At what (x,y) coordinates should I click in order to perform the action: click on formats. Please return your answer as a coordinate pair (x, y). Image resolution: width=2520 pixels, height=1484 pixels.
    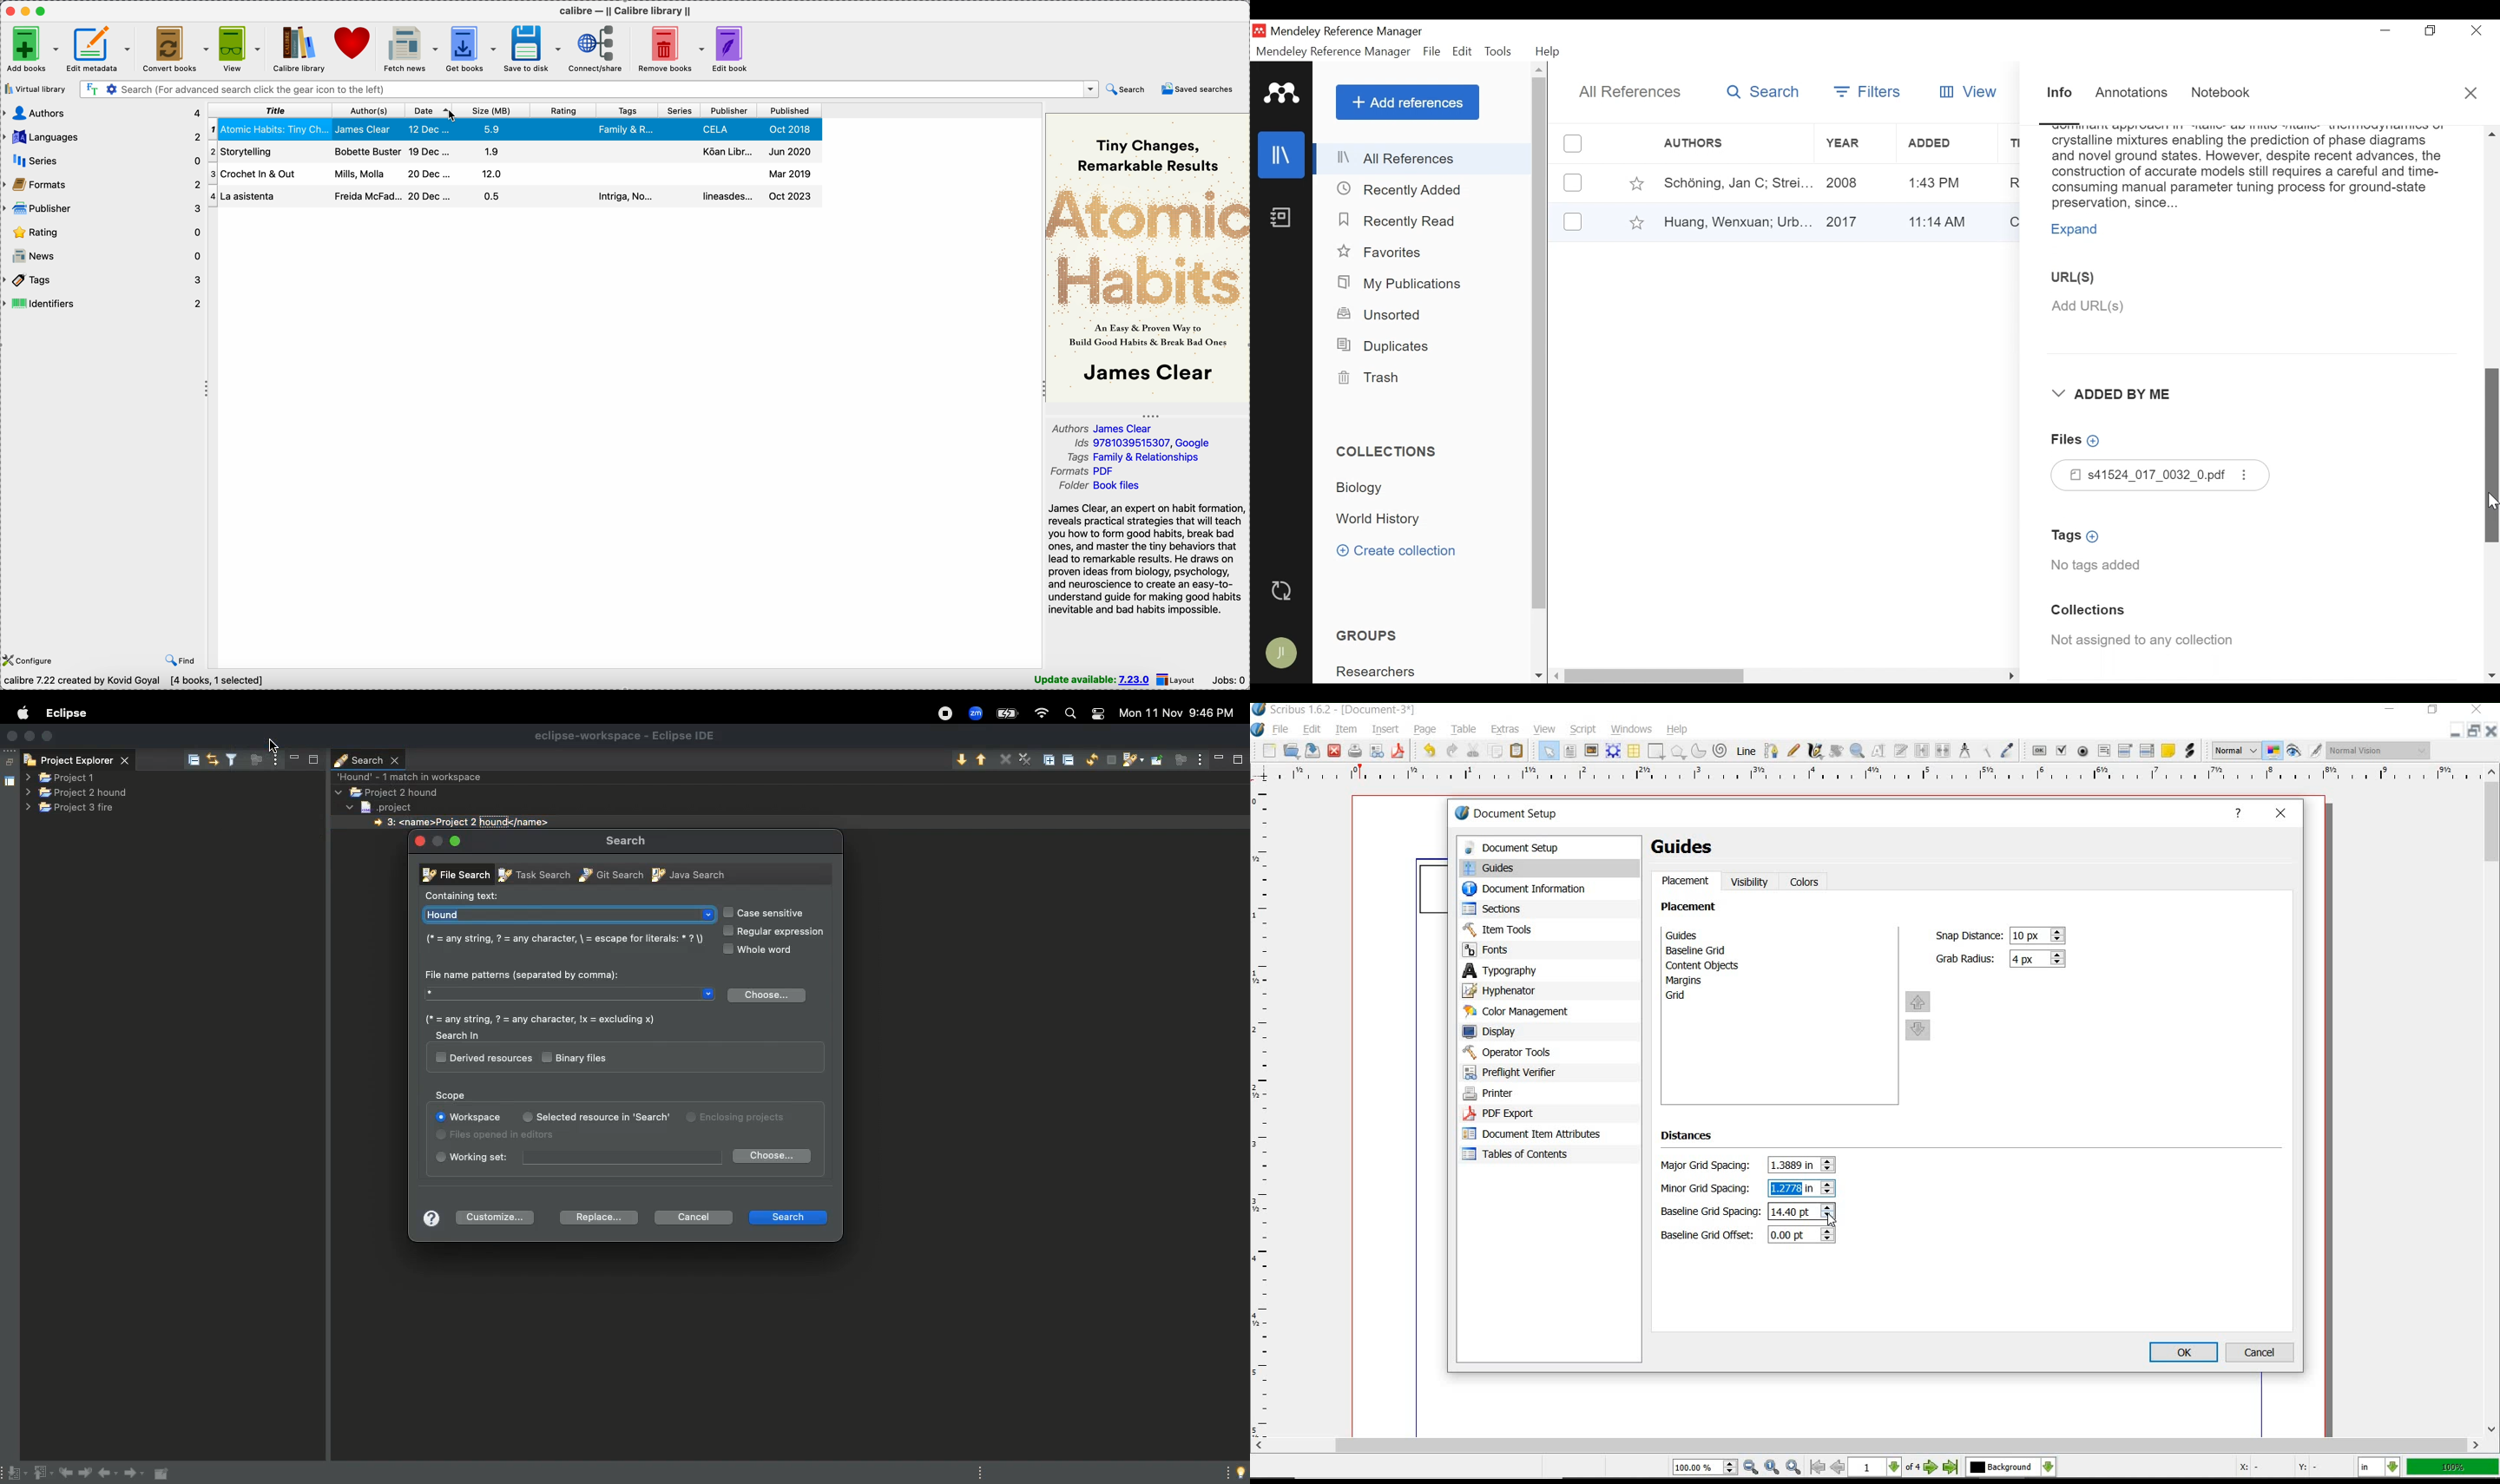
    Looking at the image, I should click on (103, 186).